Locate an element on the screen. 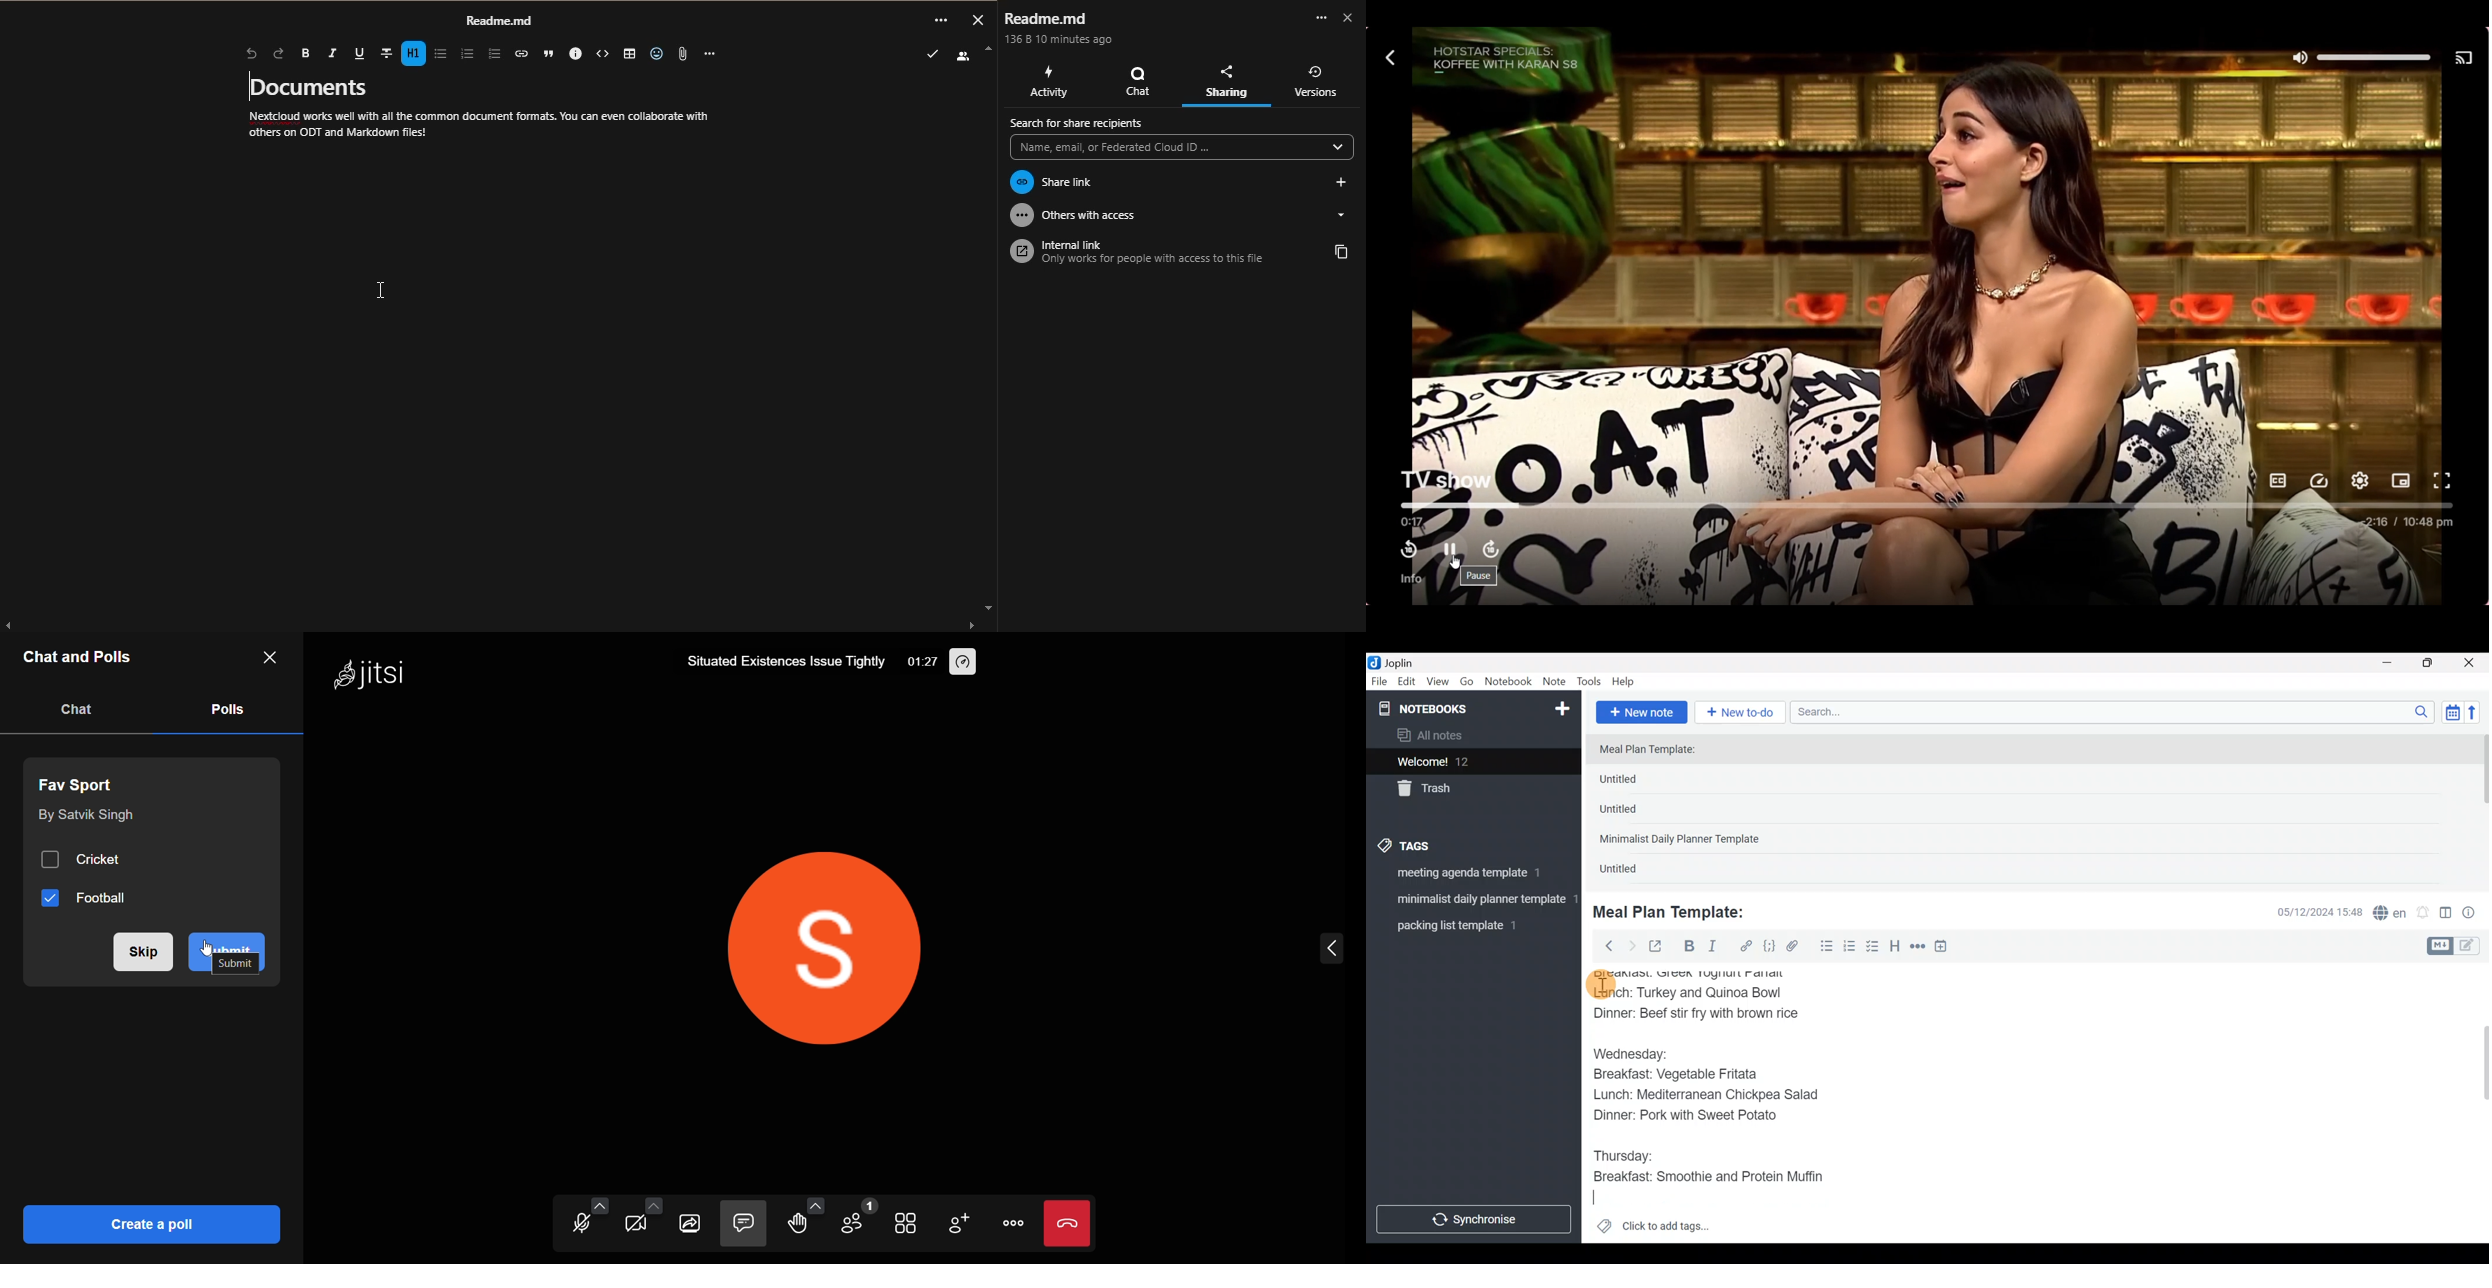  Jitsi is located at coordinates (373, 676).